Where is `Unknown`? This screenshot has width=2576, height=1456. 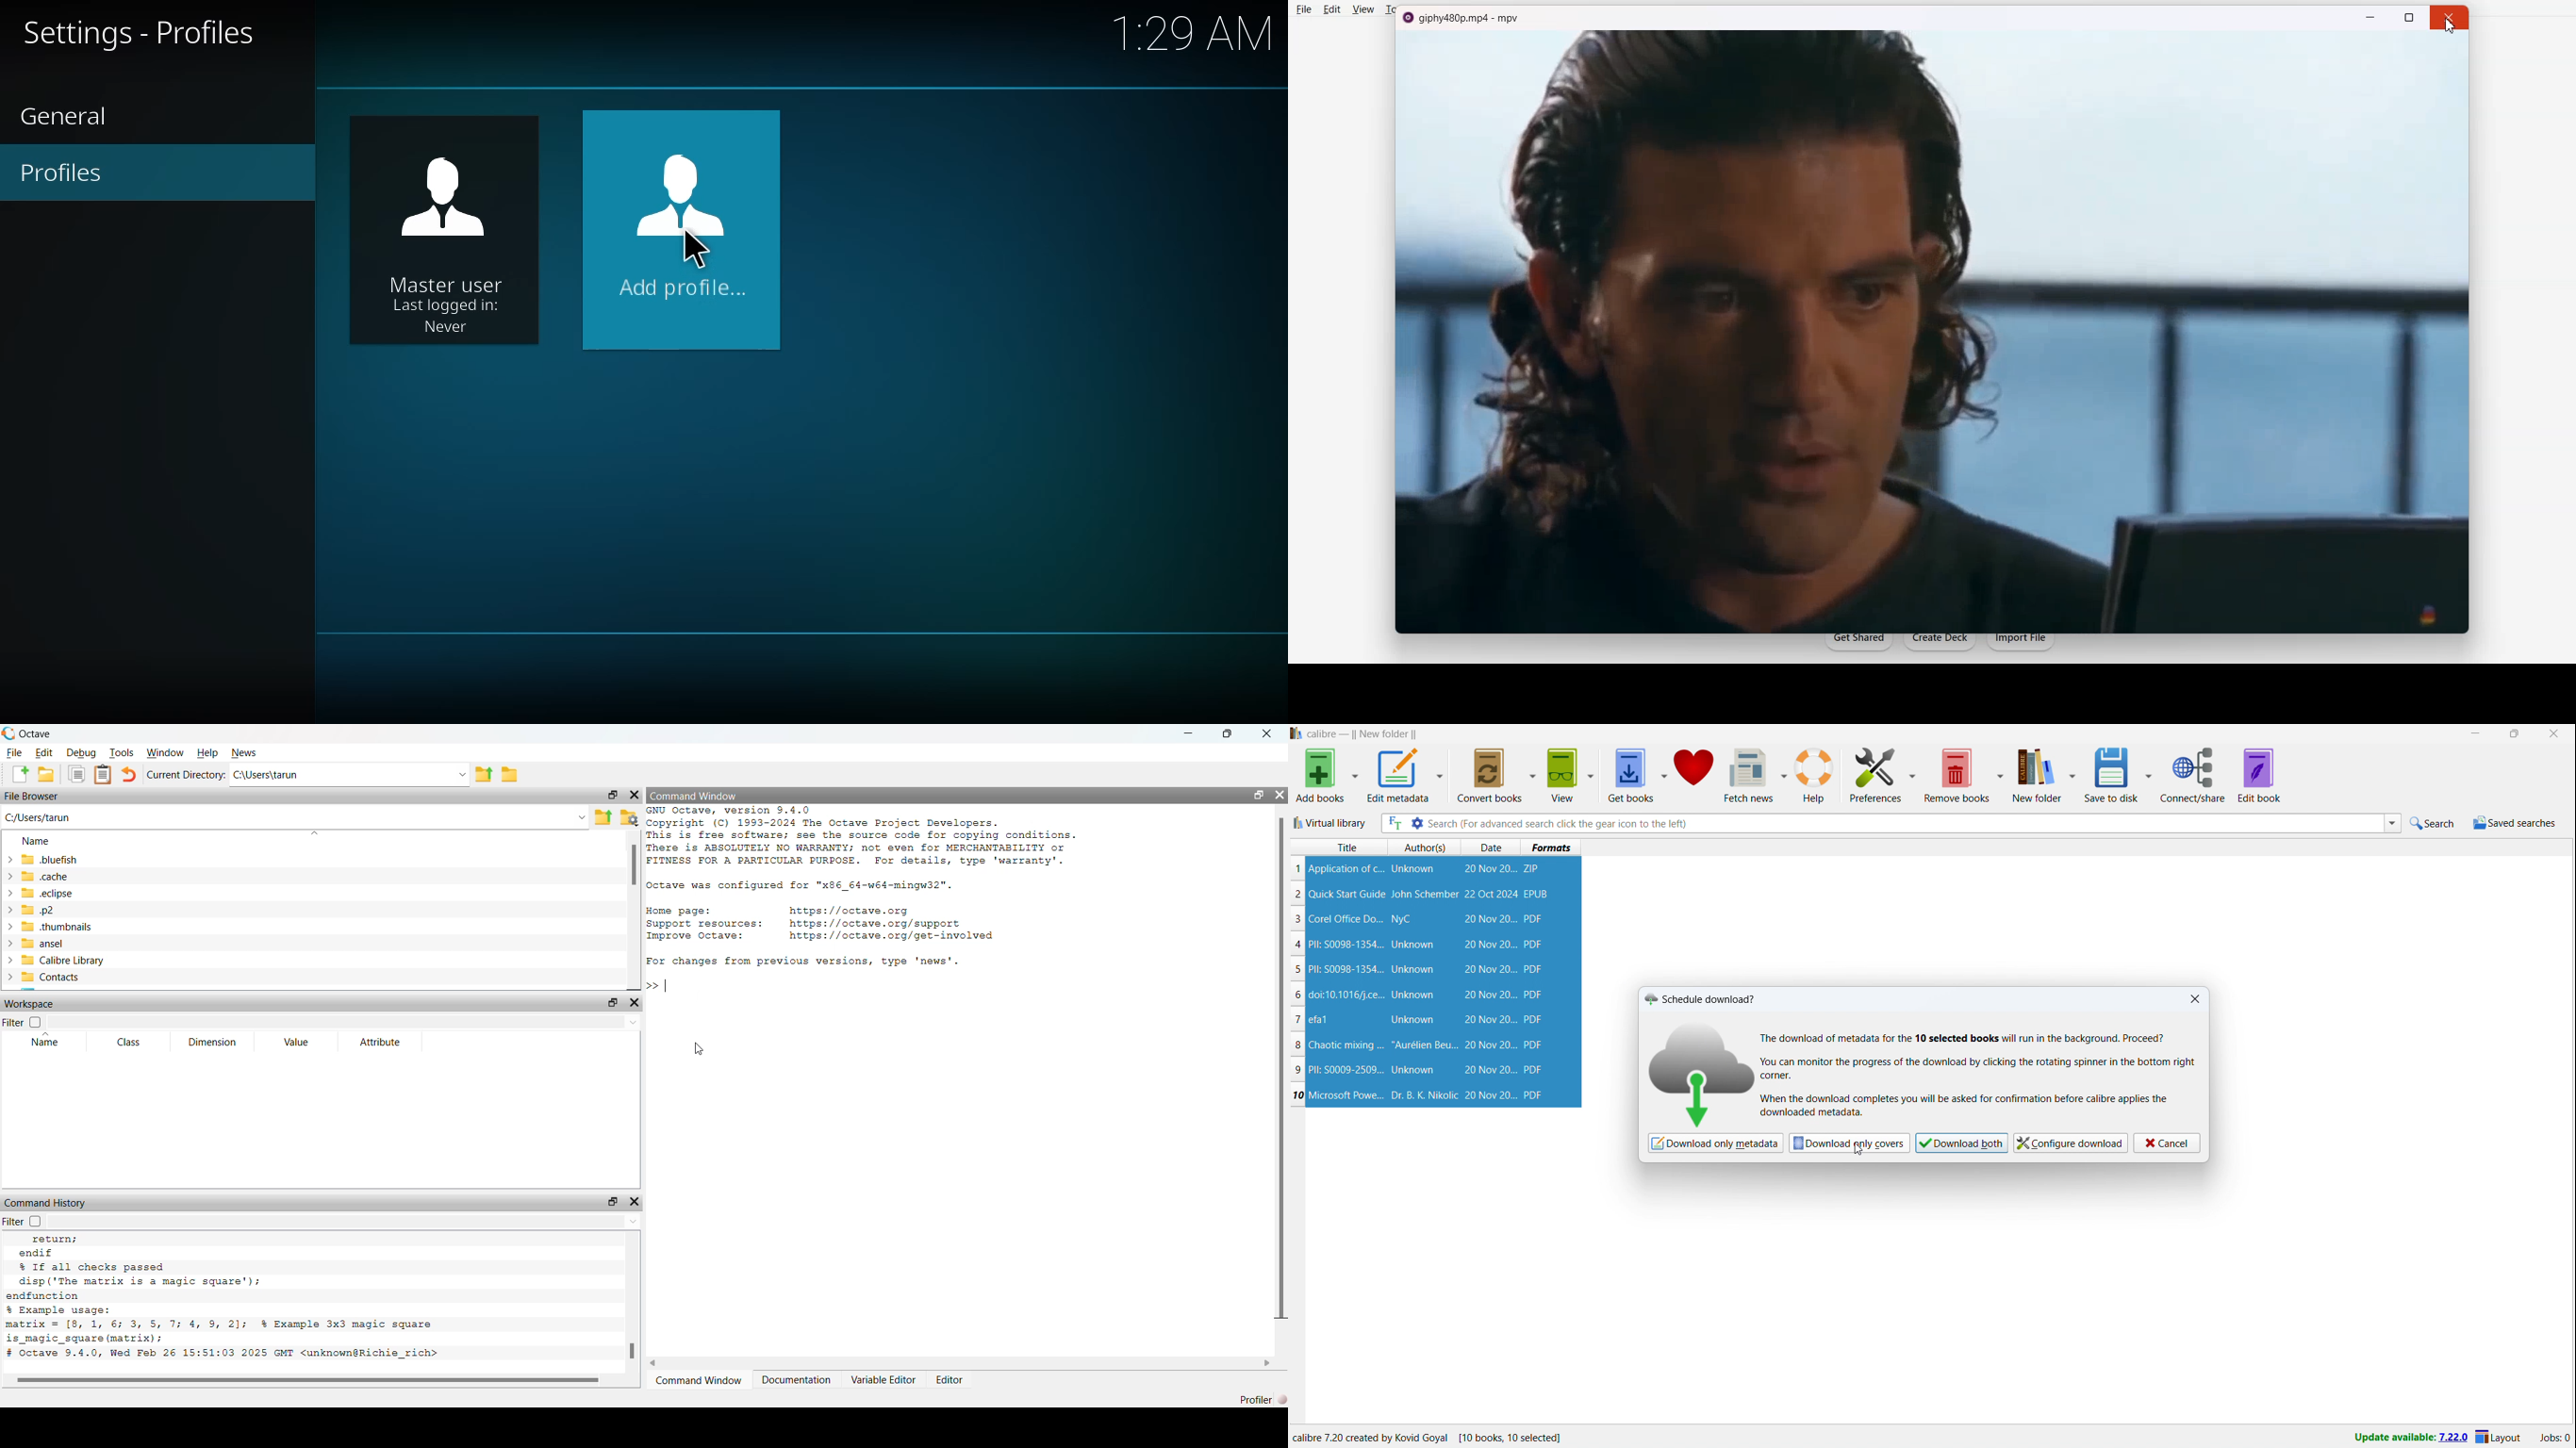 Unknown is located at coordinates (1413, 969).